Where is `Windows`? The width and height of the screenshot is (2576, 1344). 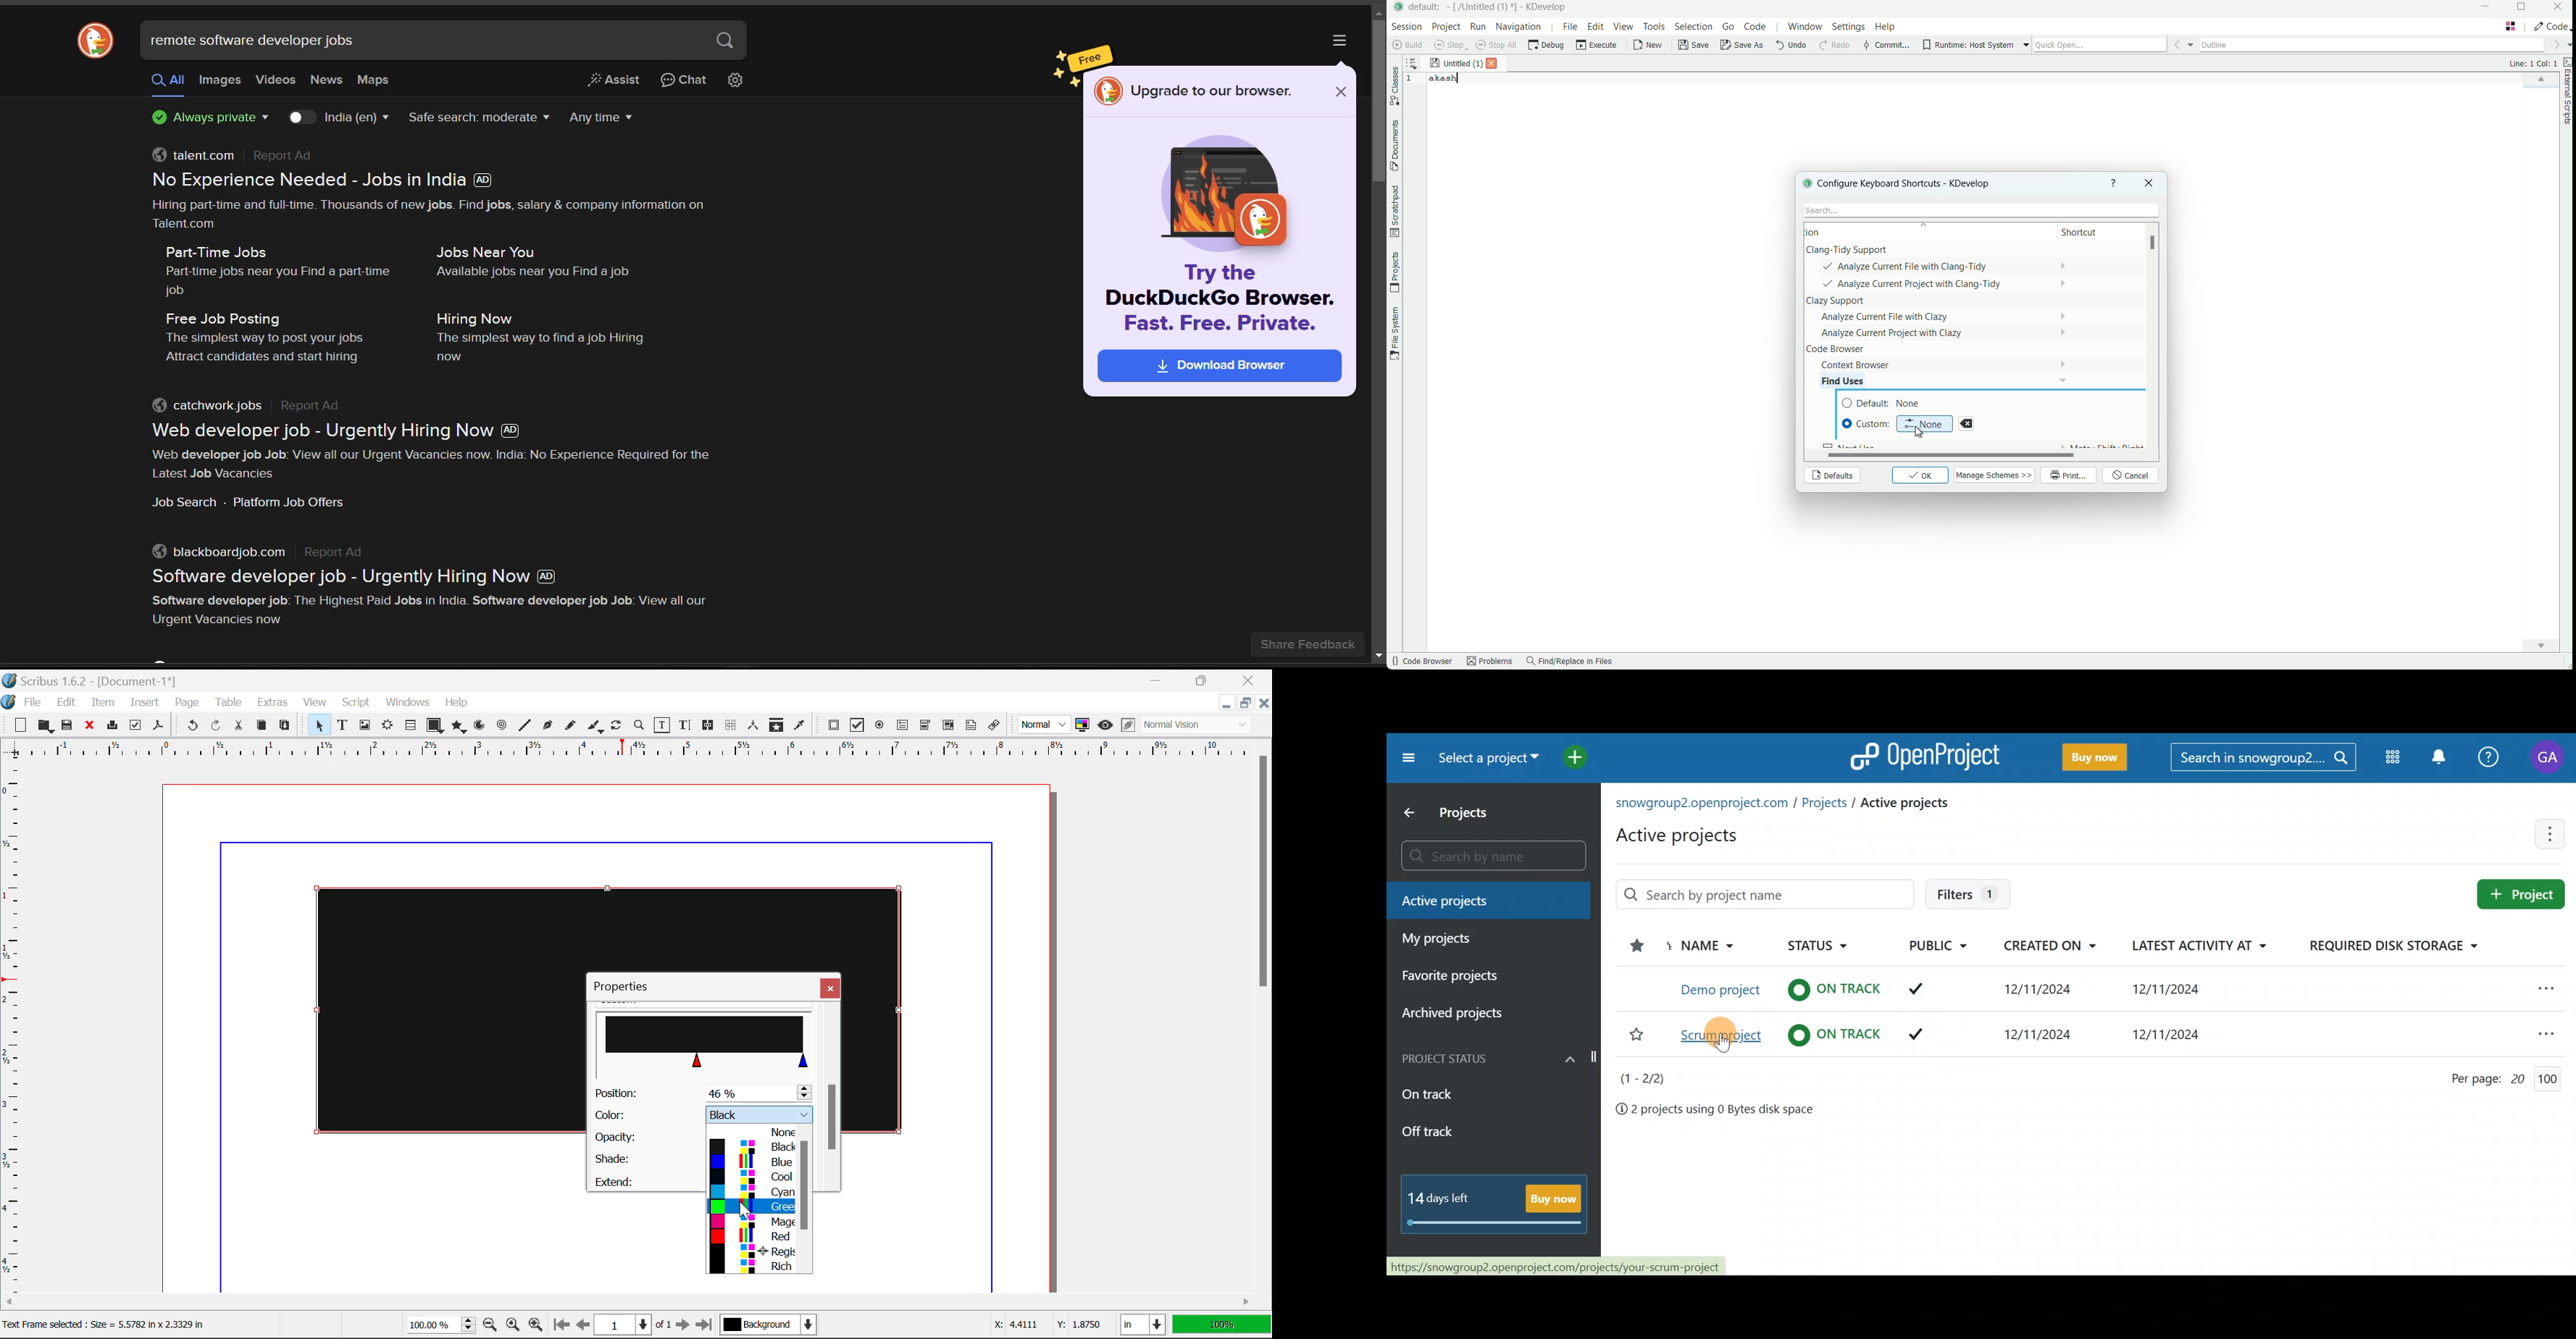
Windows is located at coordinates (406, 703).